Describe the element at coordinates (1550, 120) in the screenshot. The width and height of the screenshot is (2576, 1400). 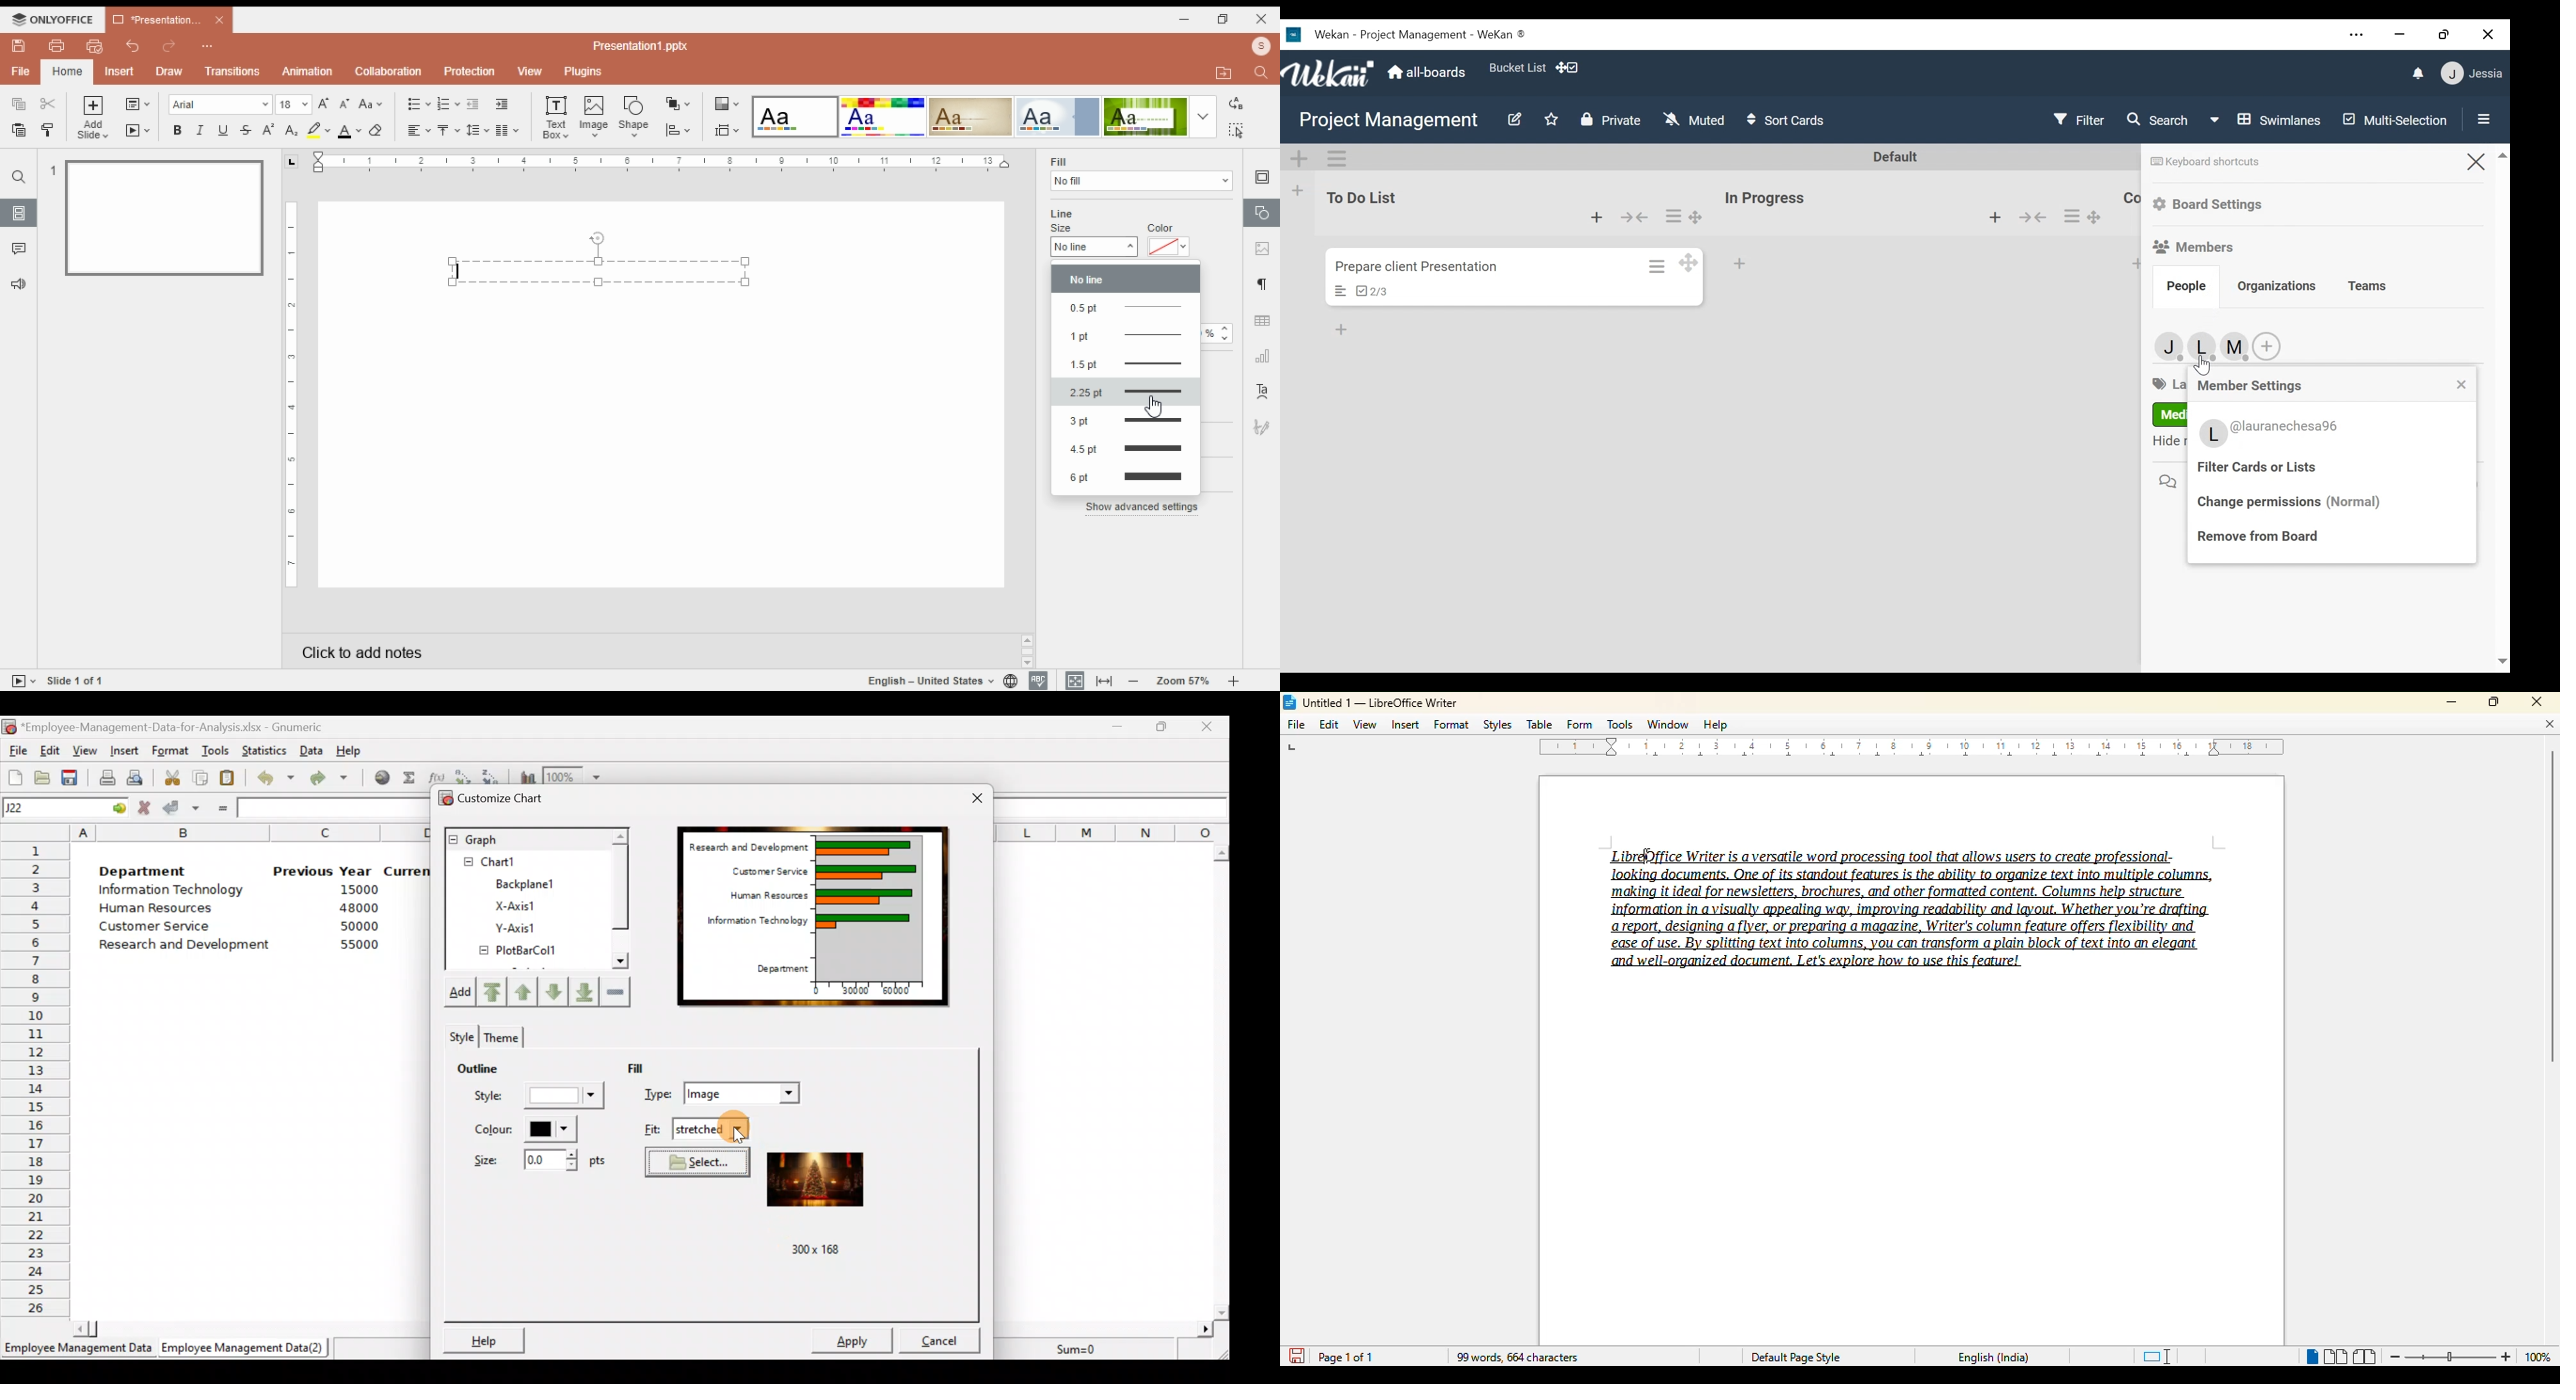
I see `Favorites` at that location.